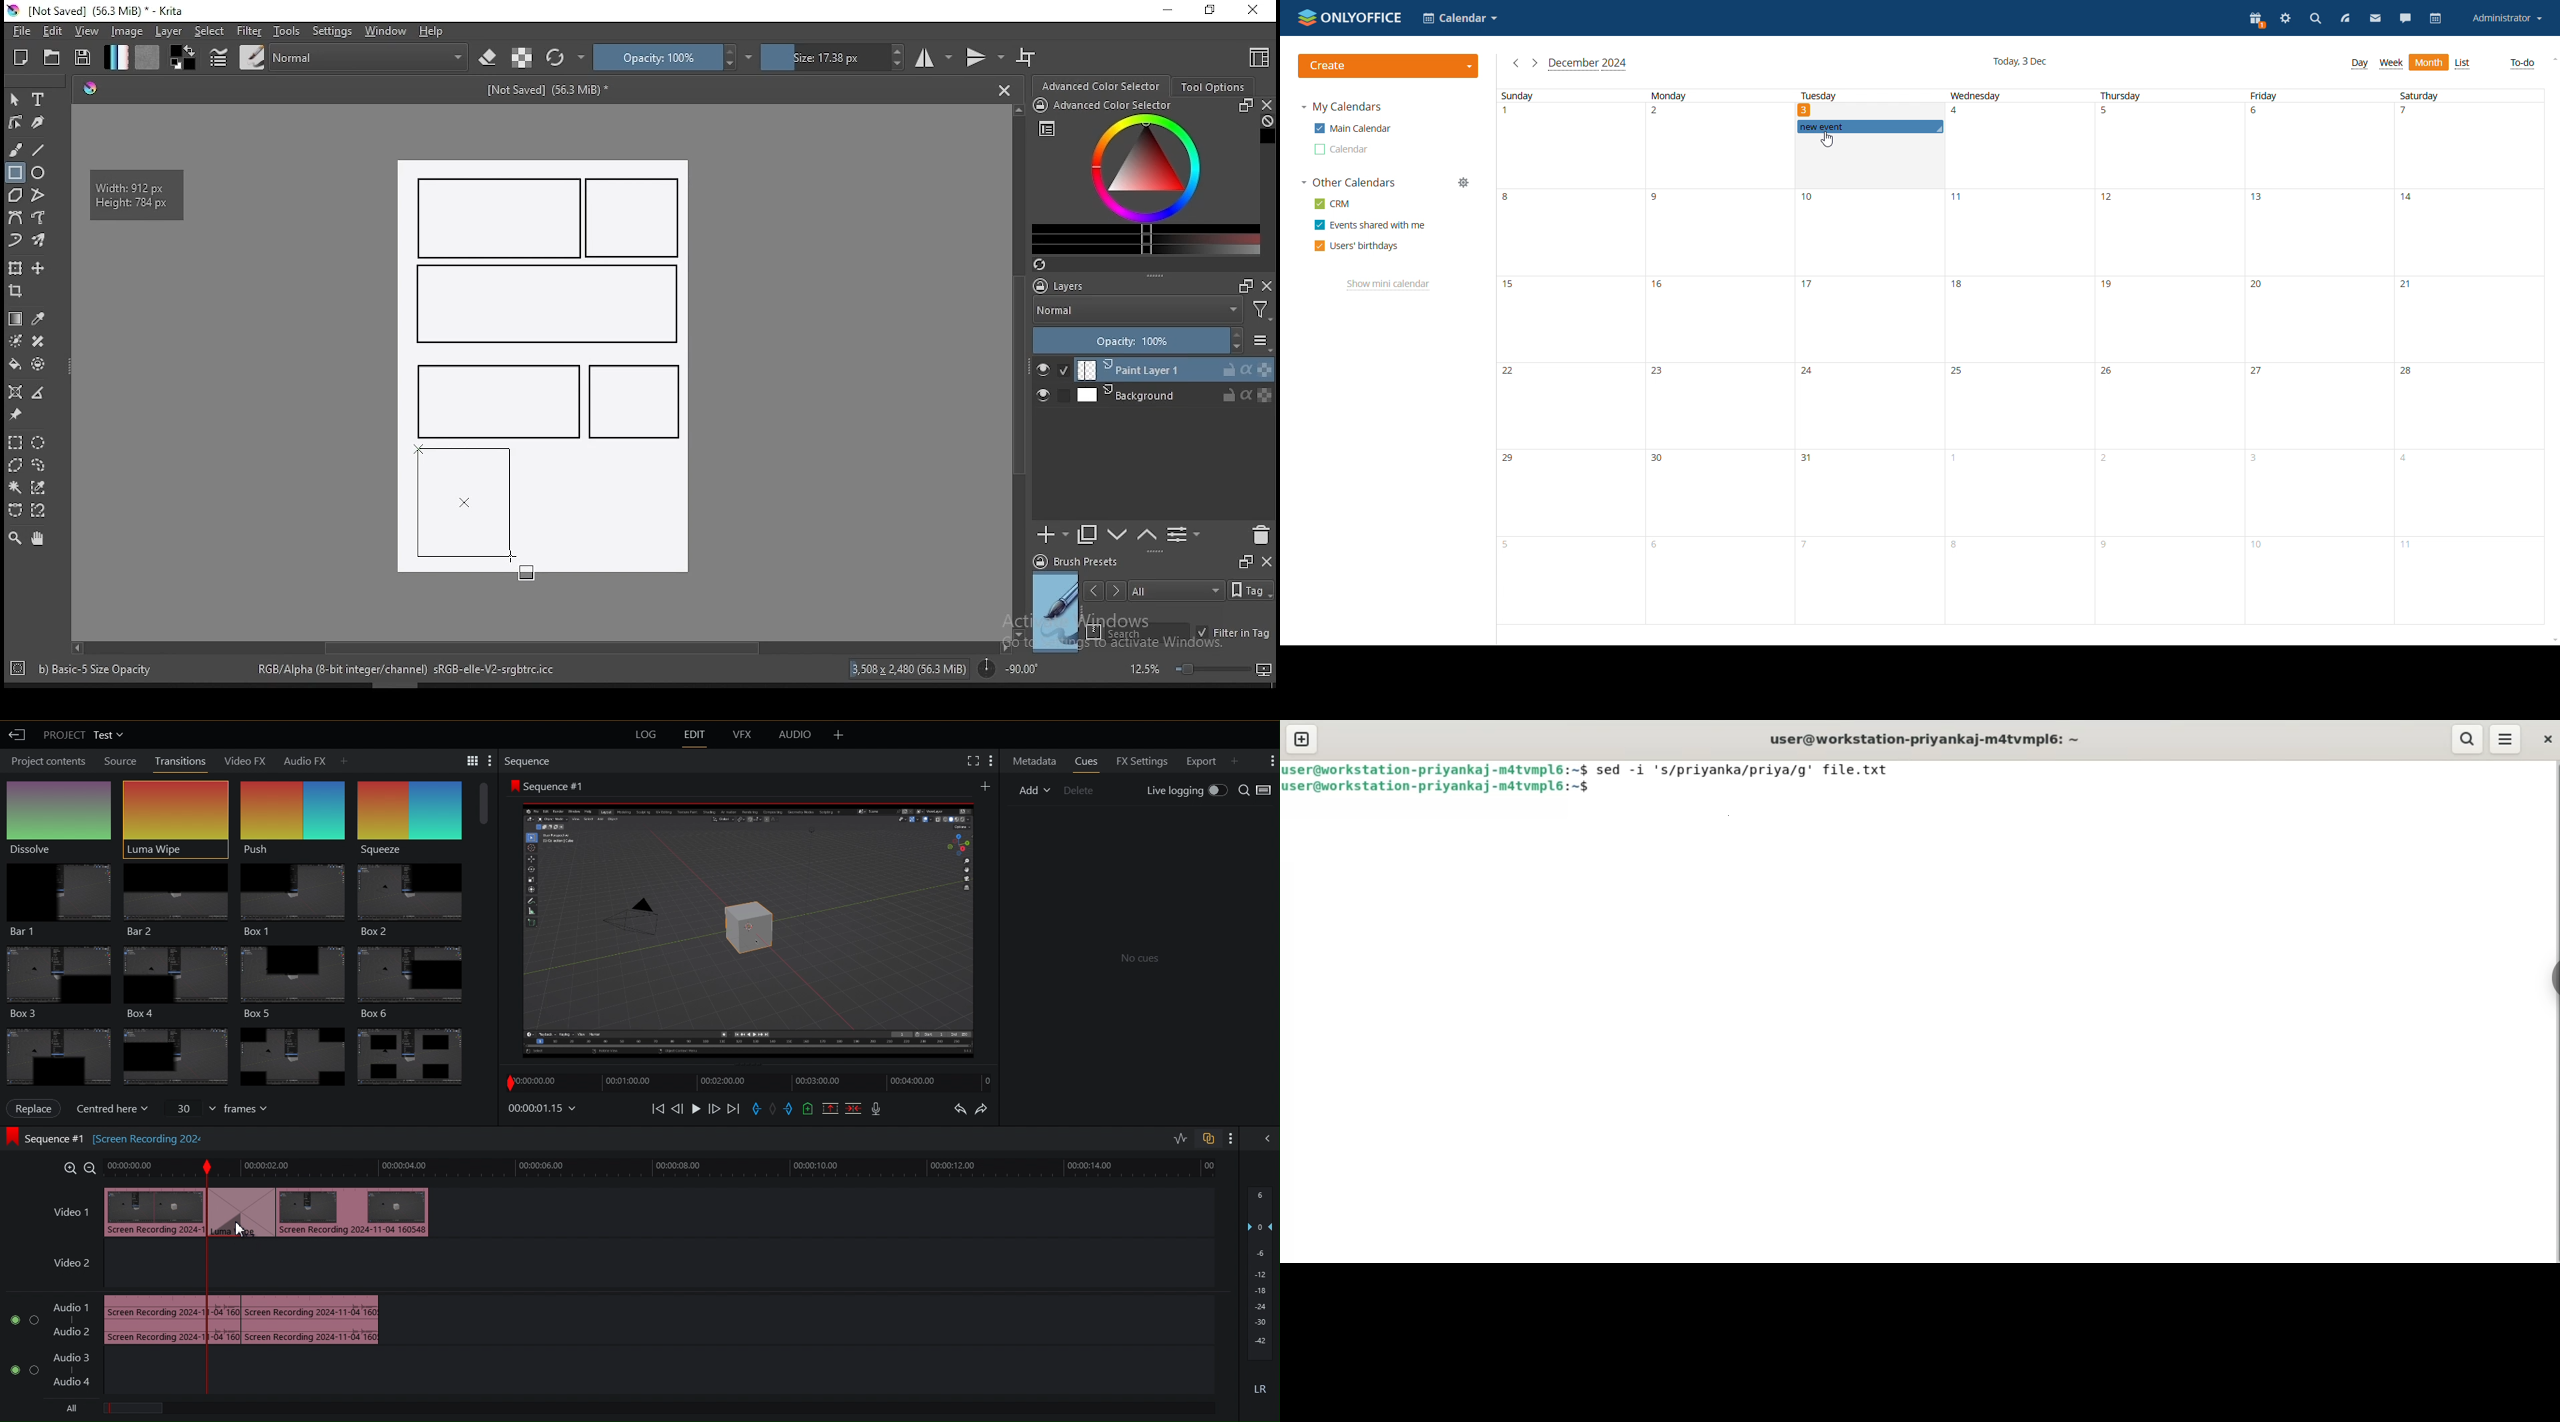 Image resolution: width=2576 pixels, height=1428 pixels. I want to click on Settings, so click(468, 759).